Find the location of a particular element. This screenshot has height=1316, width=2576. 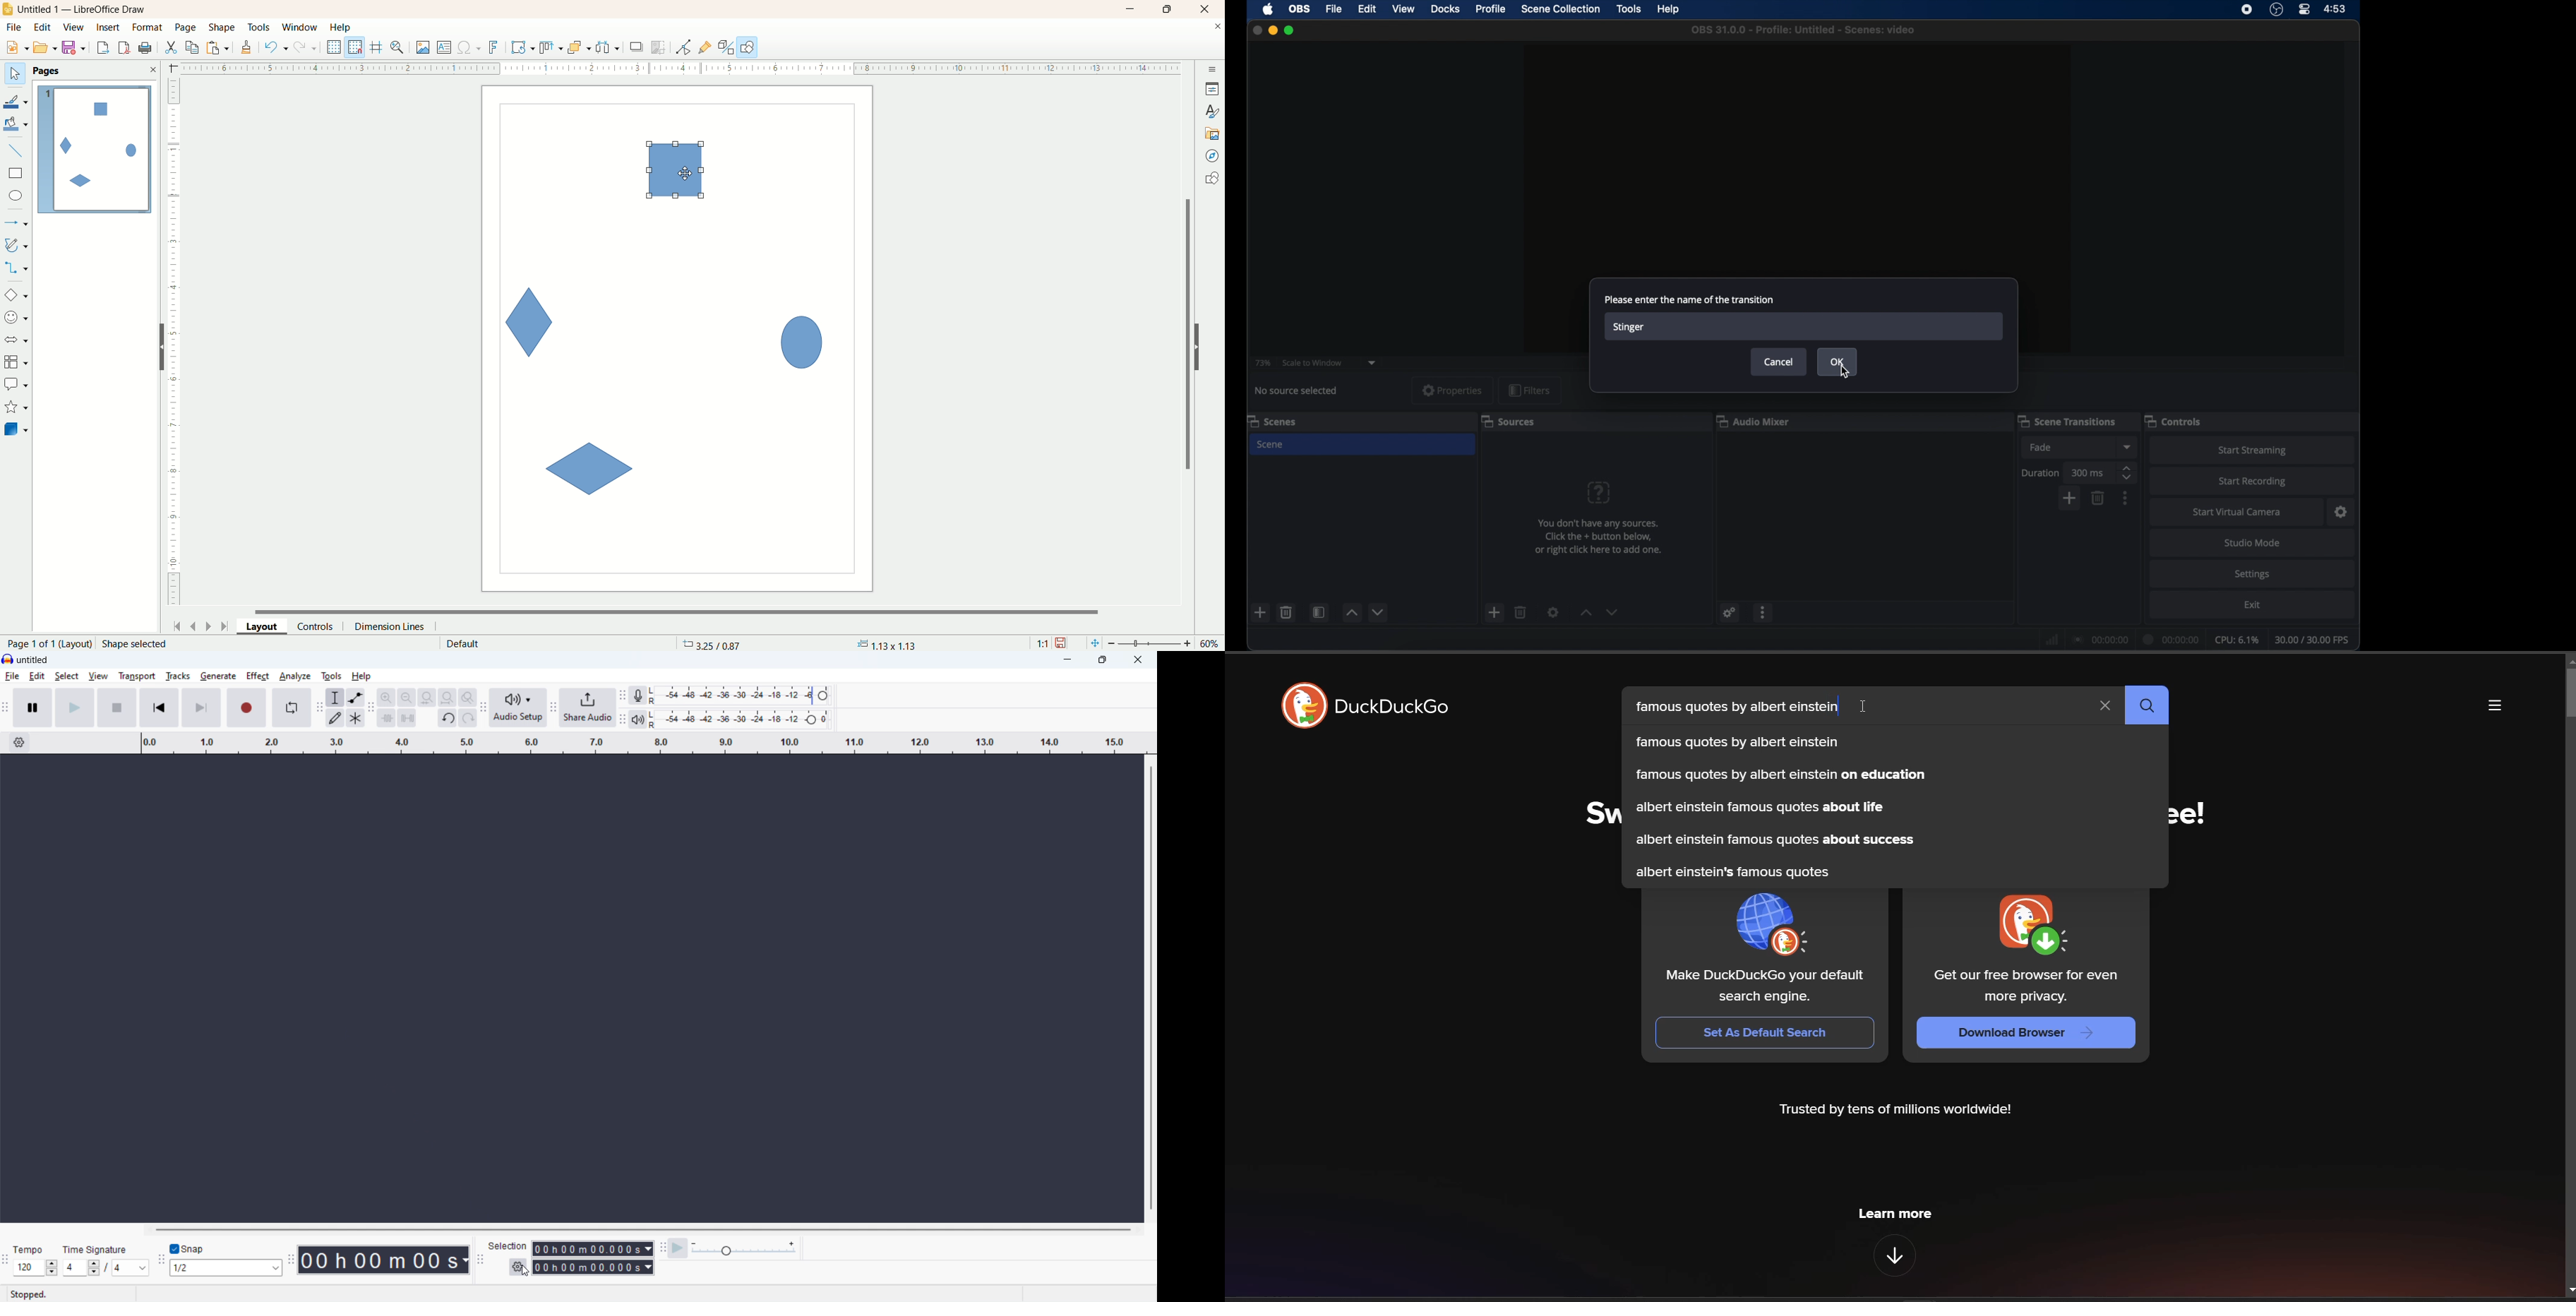

logo is located at coordinates (1771, 924).